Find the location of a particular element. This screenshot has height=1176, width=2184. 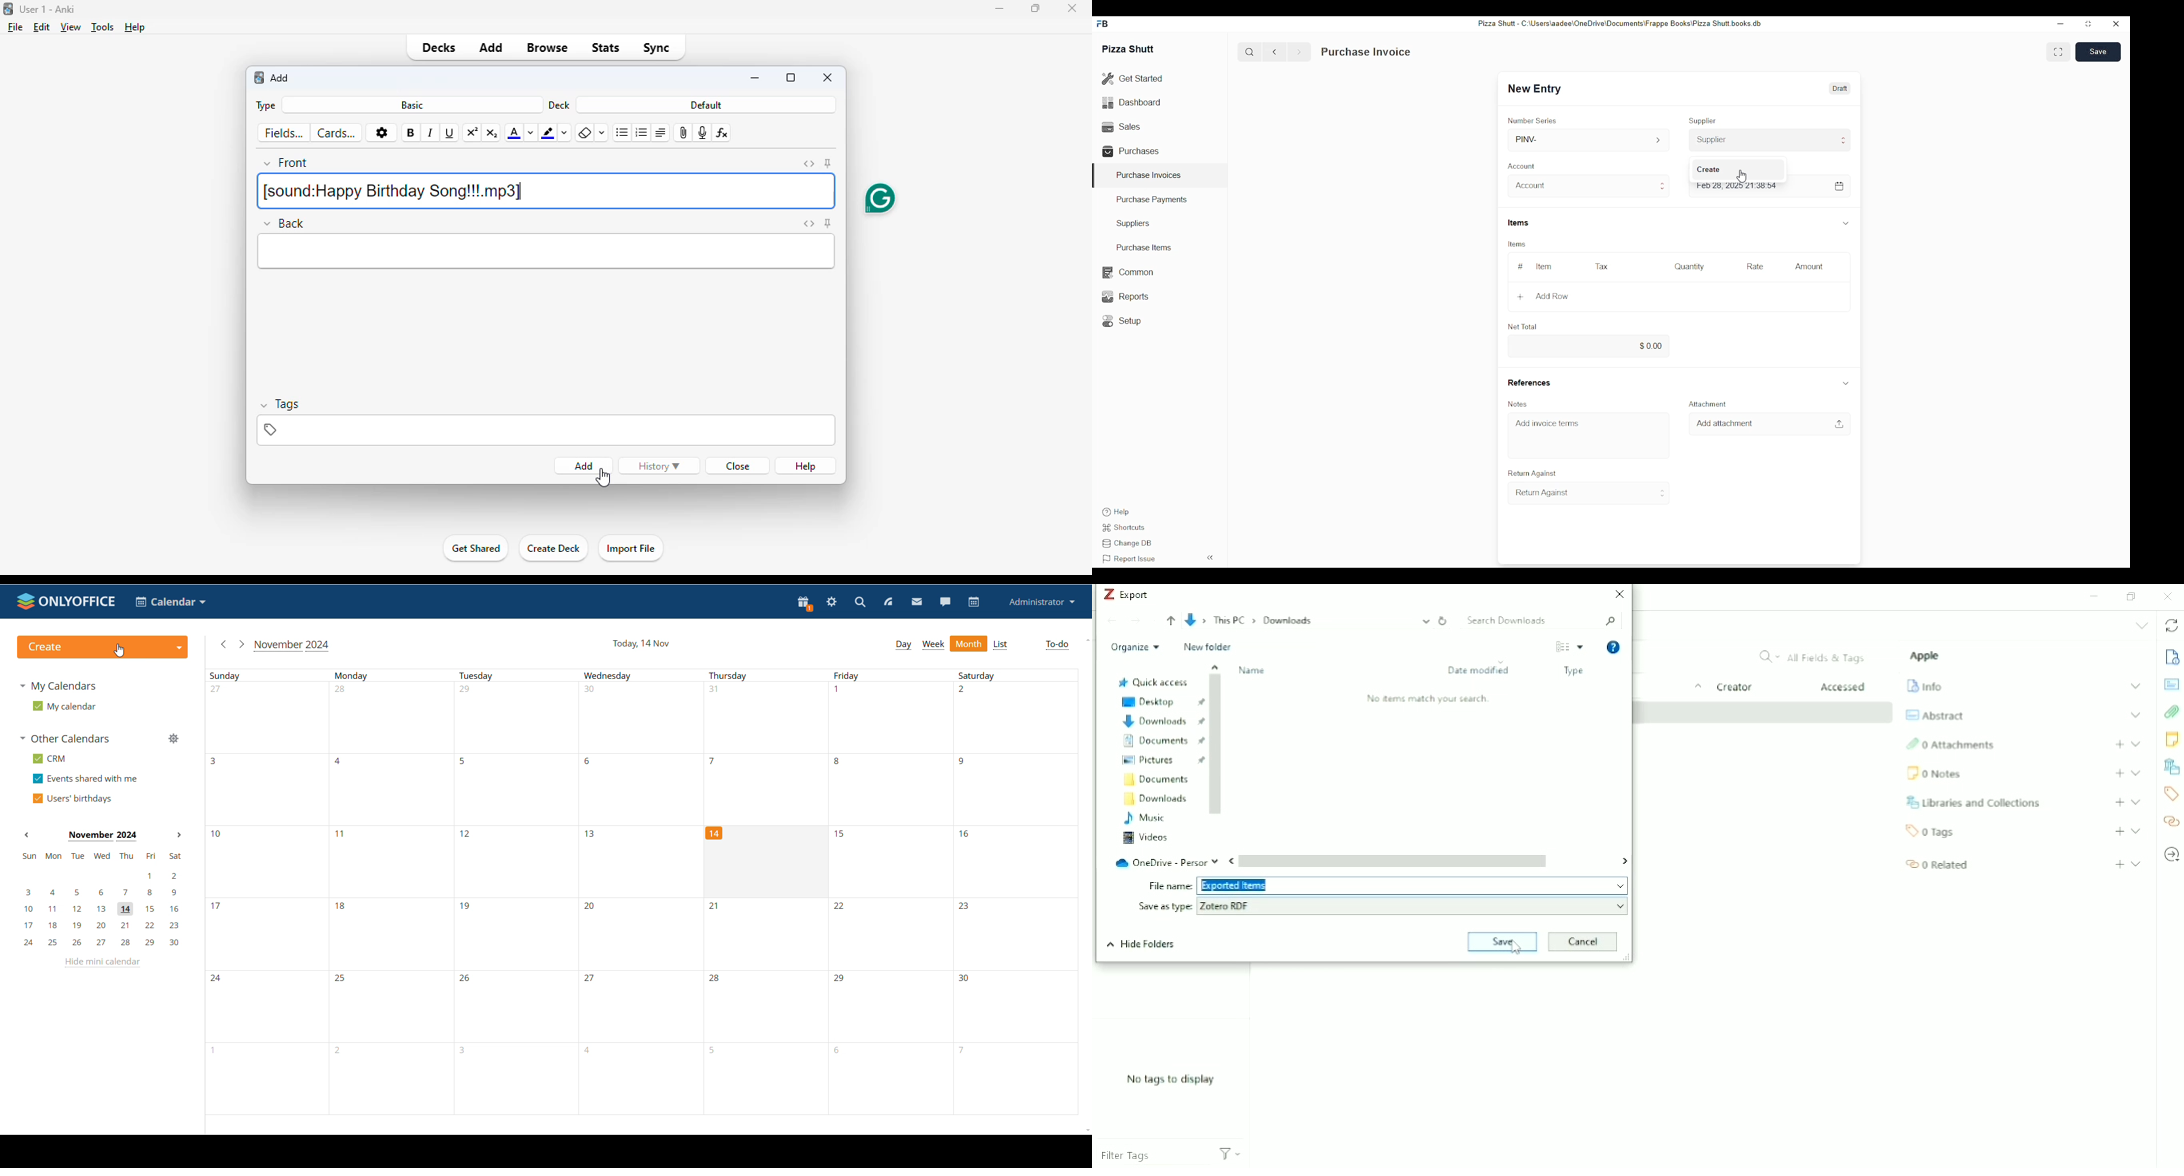

history is located at coordinates (659, 466).